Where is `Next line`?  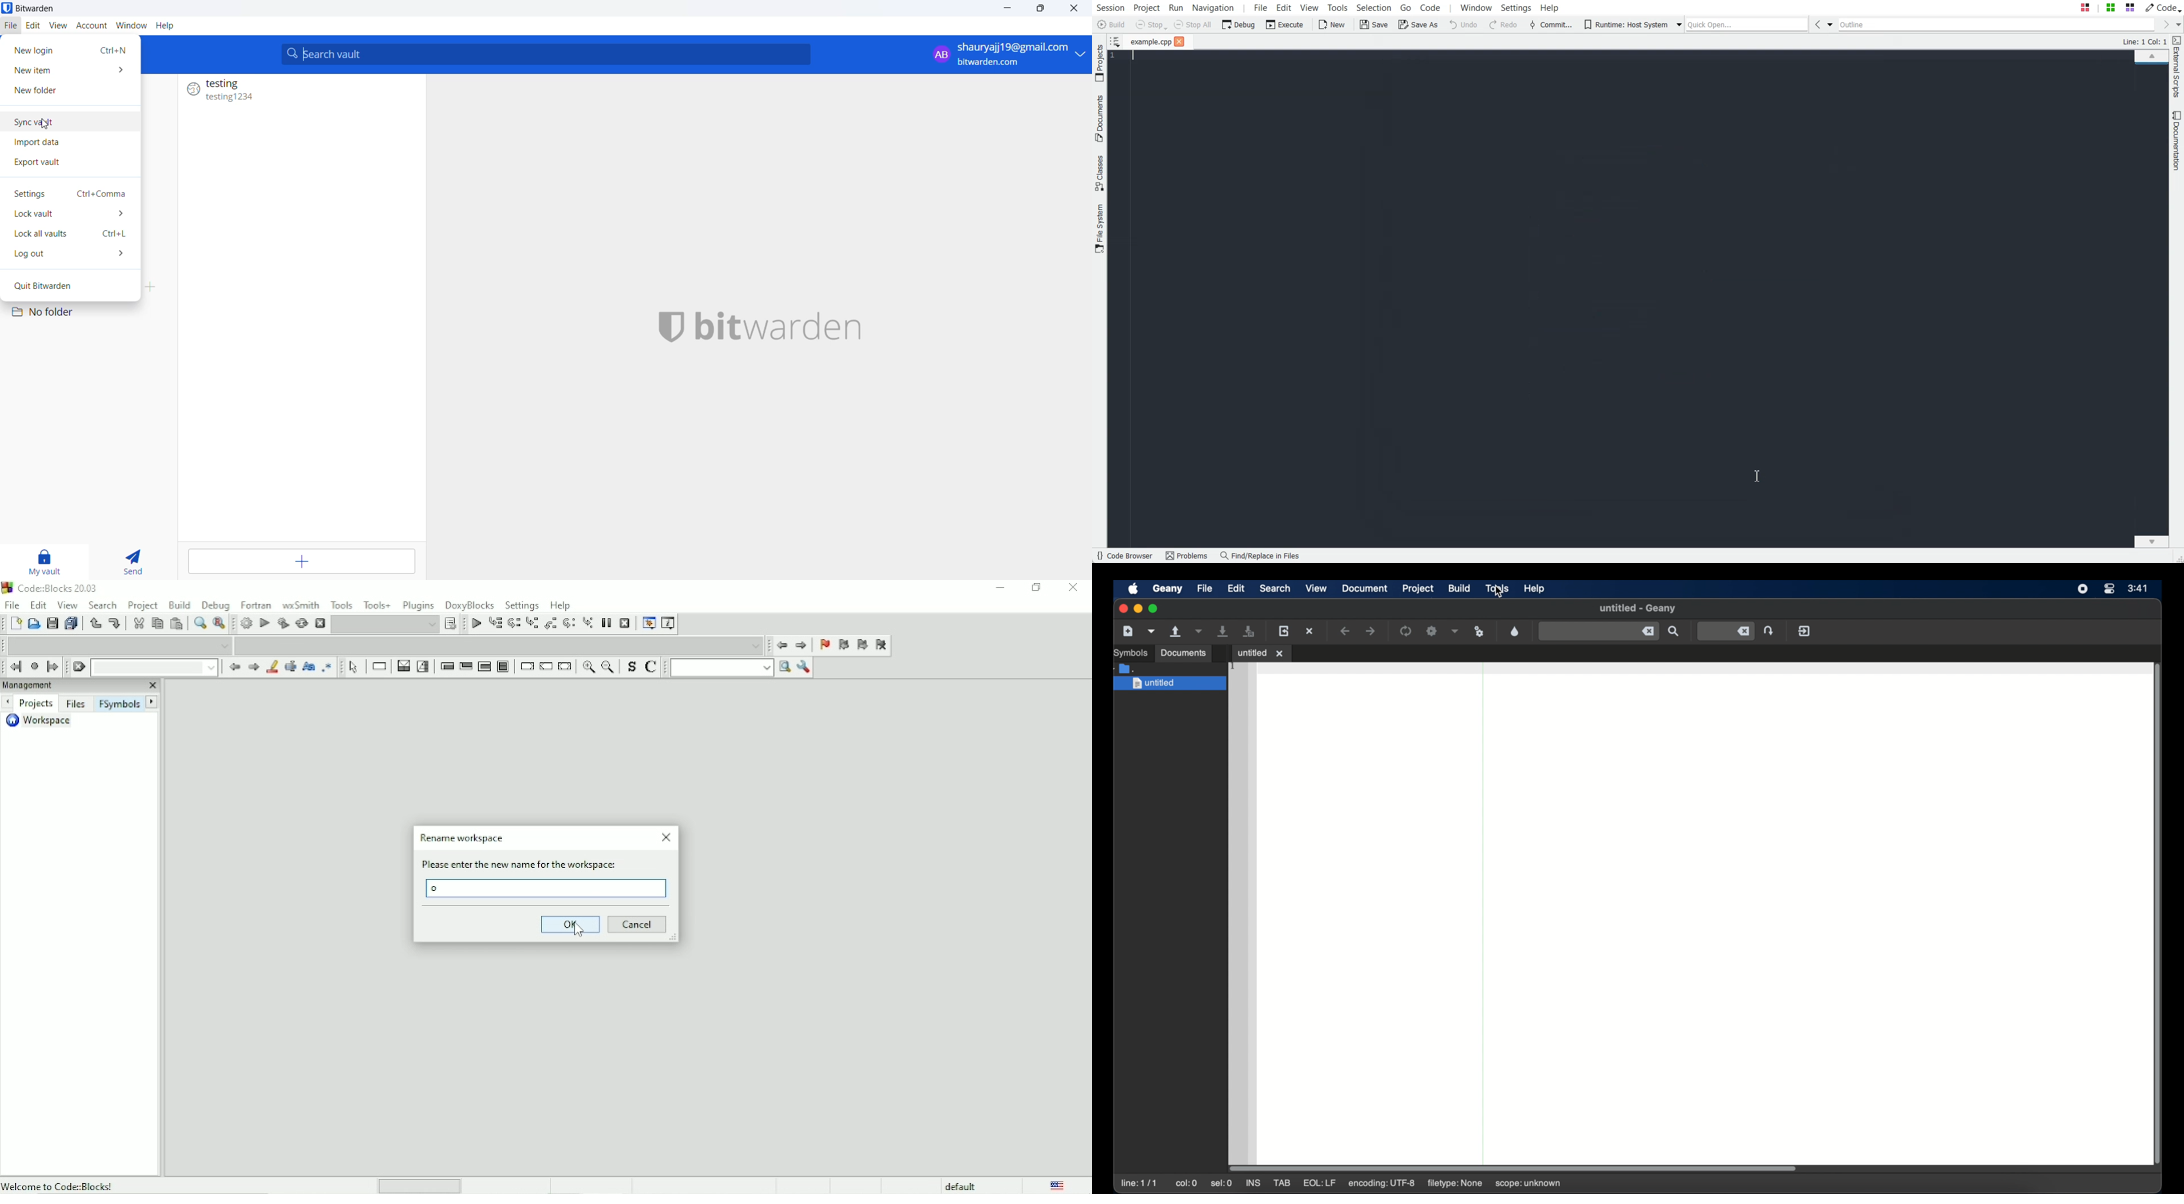 Next line is located at coordinates (514, 624).